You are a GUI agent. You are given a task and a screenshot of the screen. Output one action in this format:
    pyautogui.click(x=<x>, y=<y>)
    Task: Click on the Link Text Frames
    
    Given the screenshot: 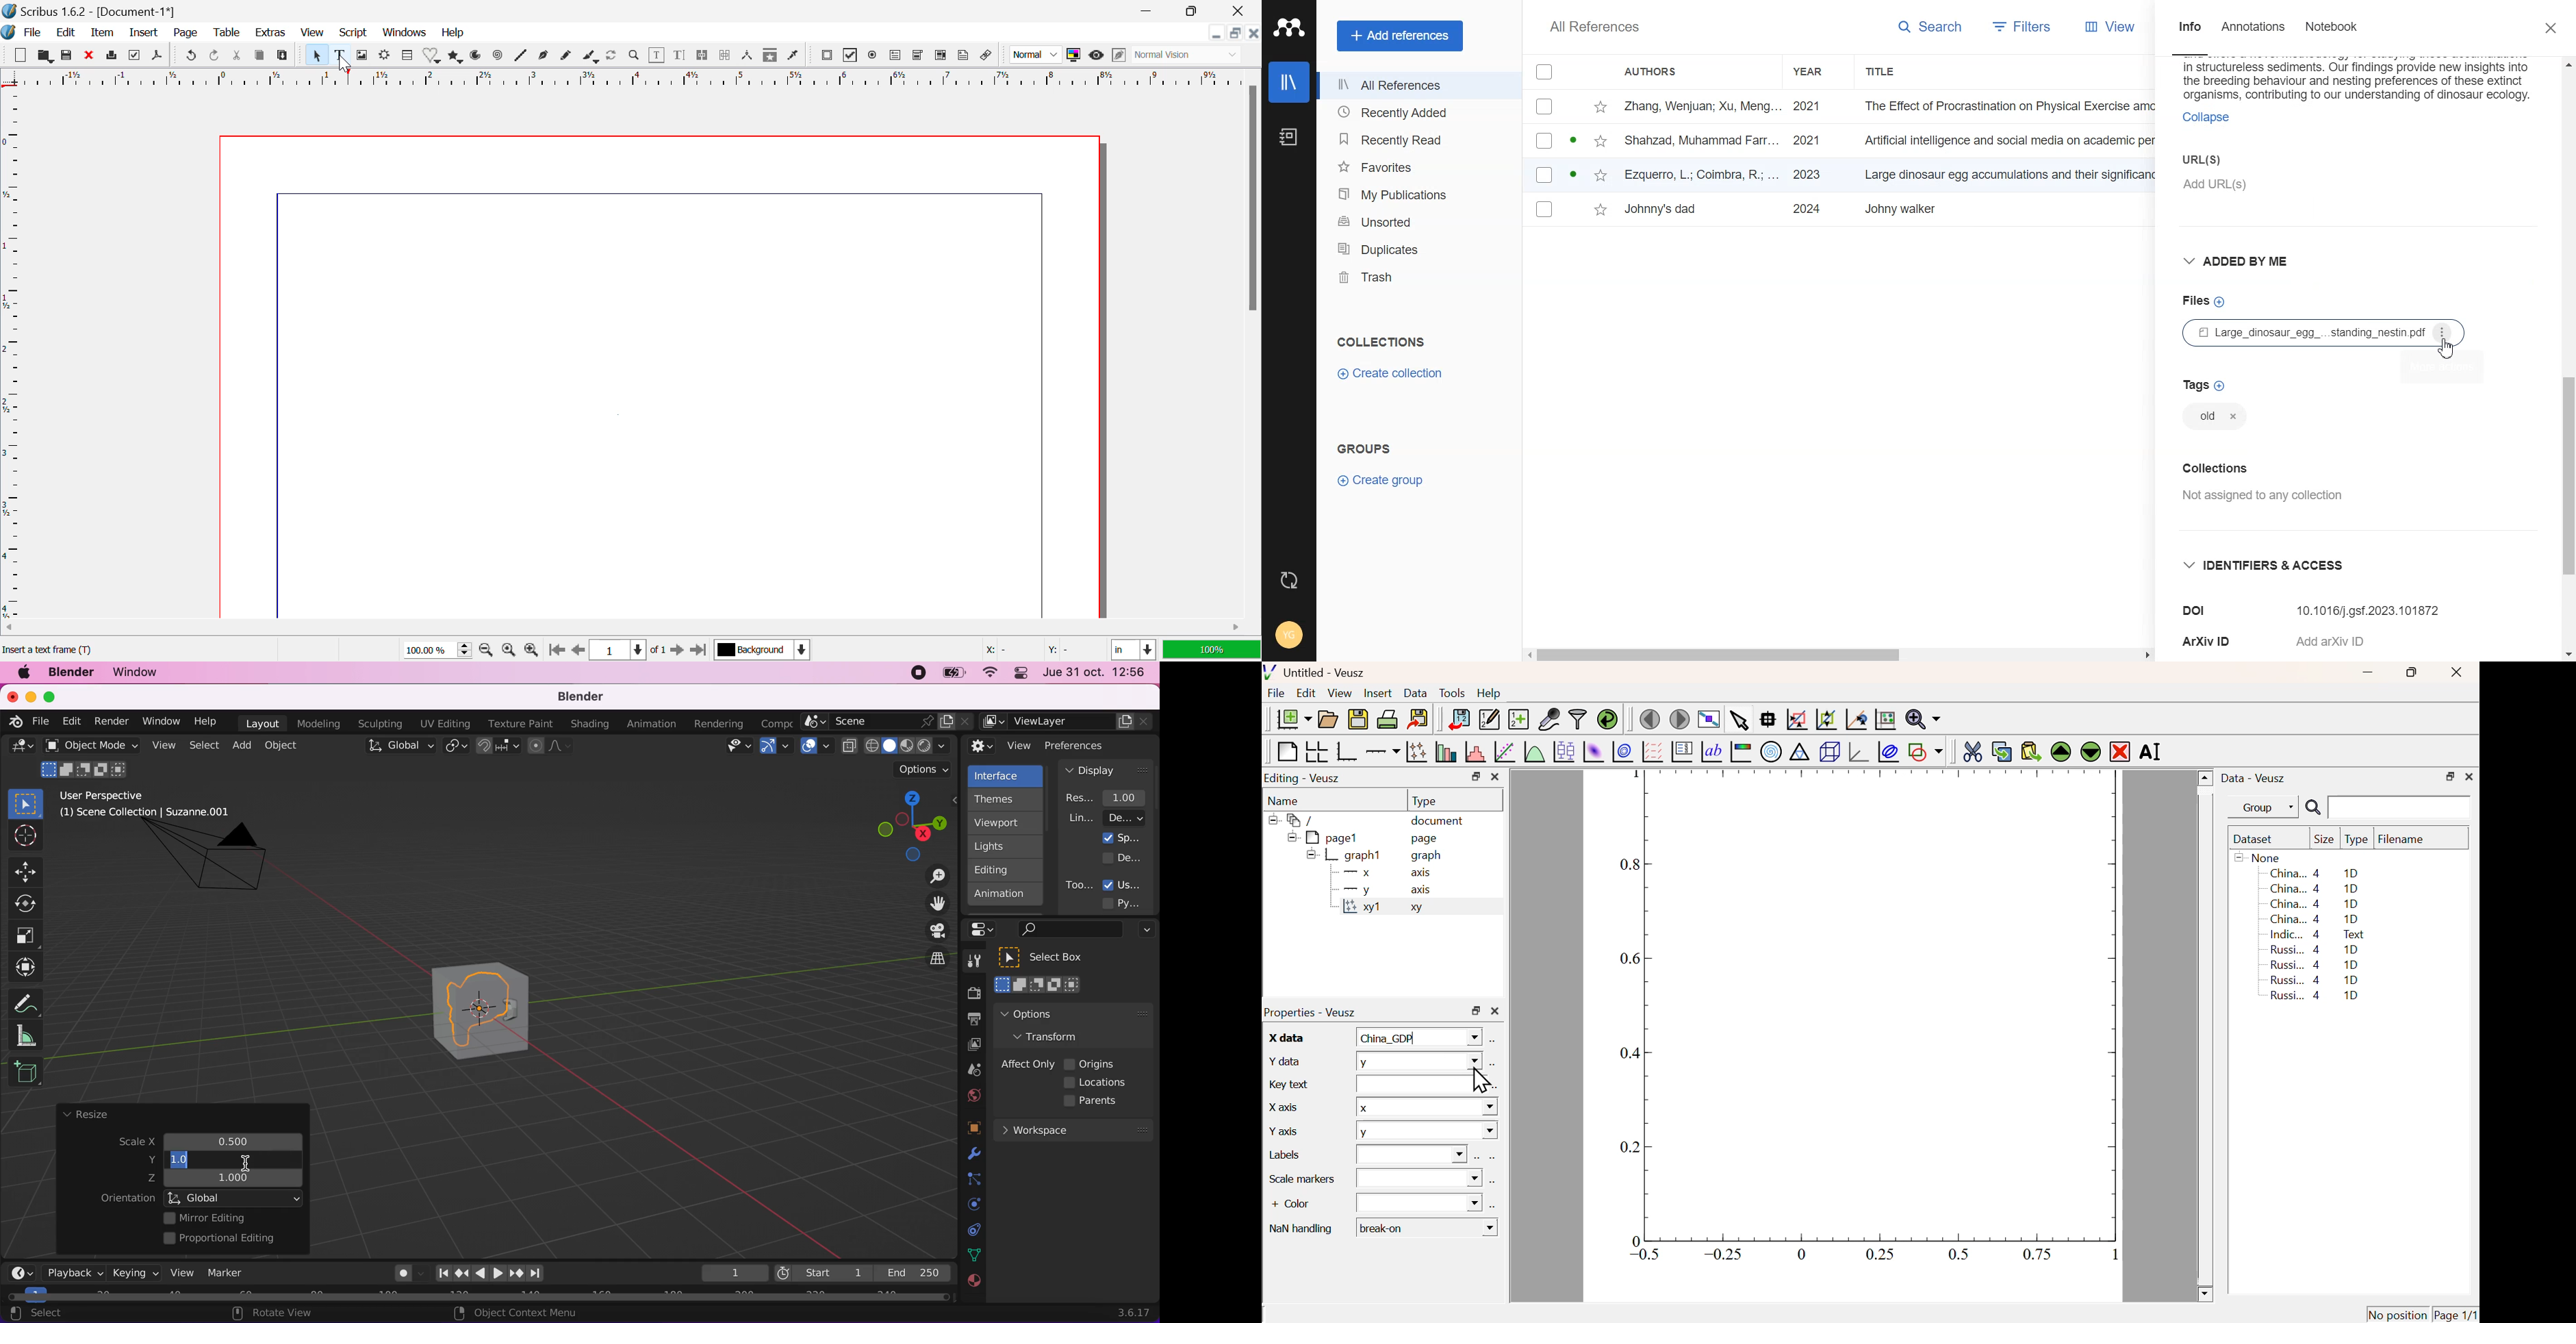 What is the action you would take?
    pyautogui.click(x=701, y=57)
    